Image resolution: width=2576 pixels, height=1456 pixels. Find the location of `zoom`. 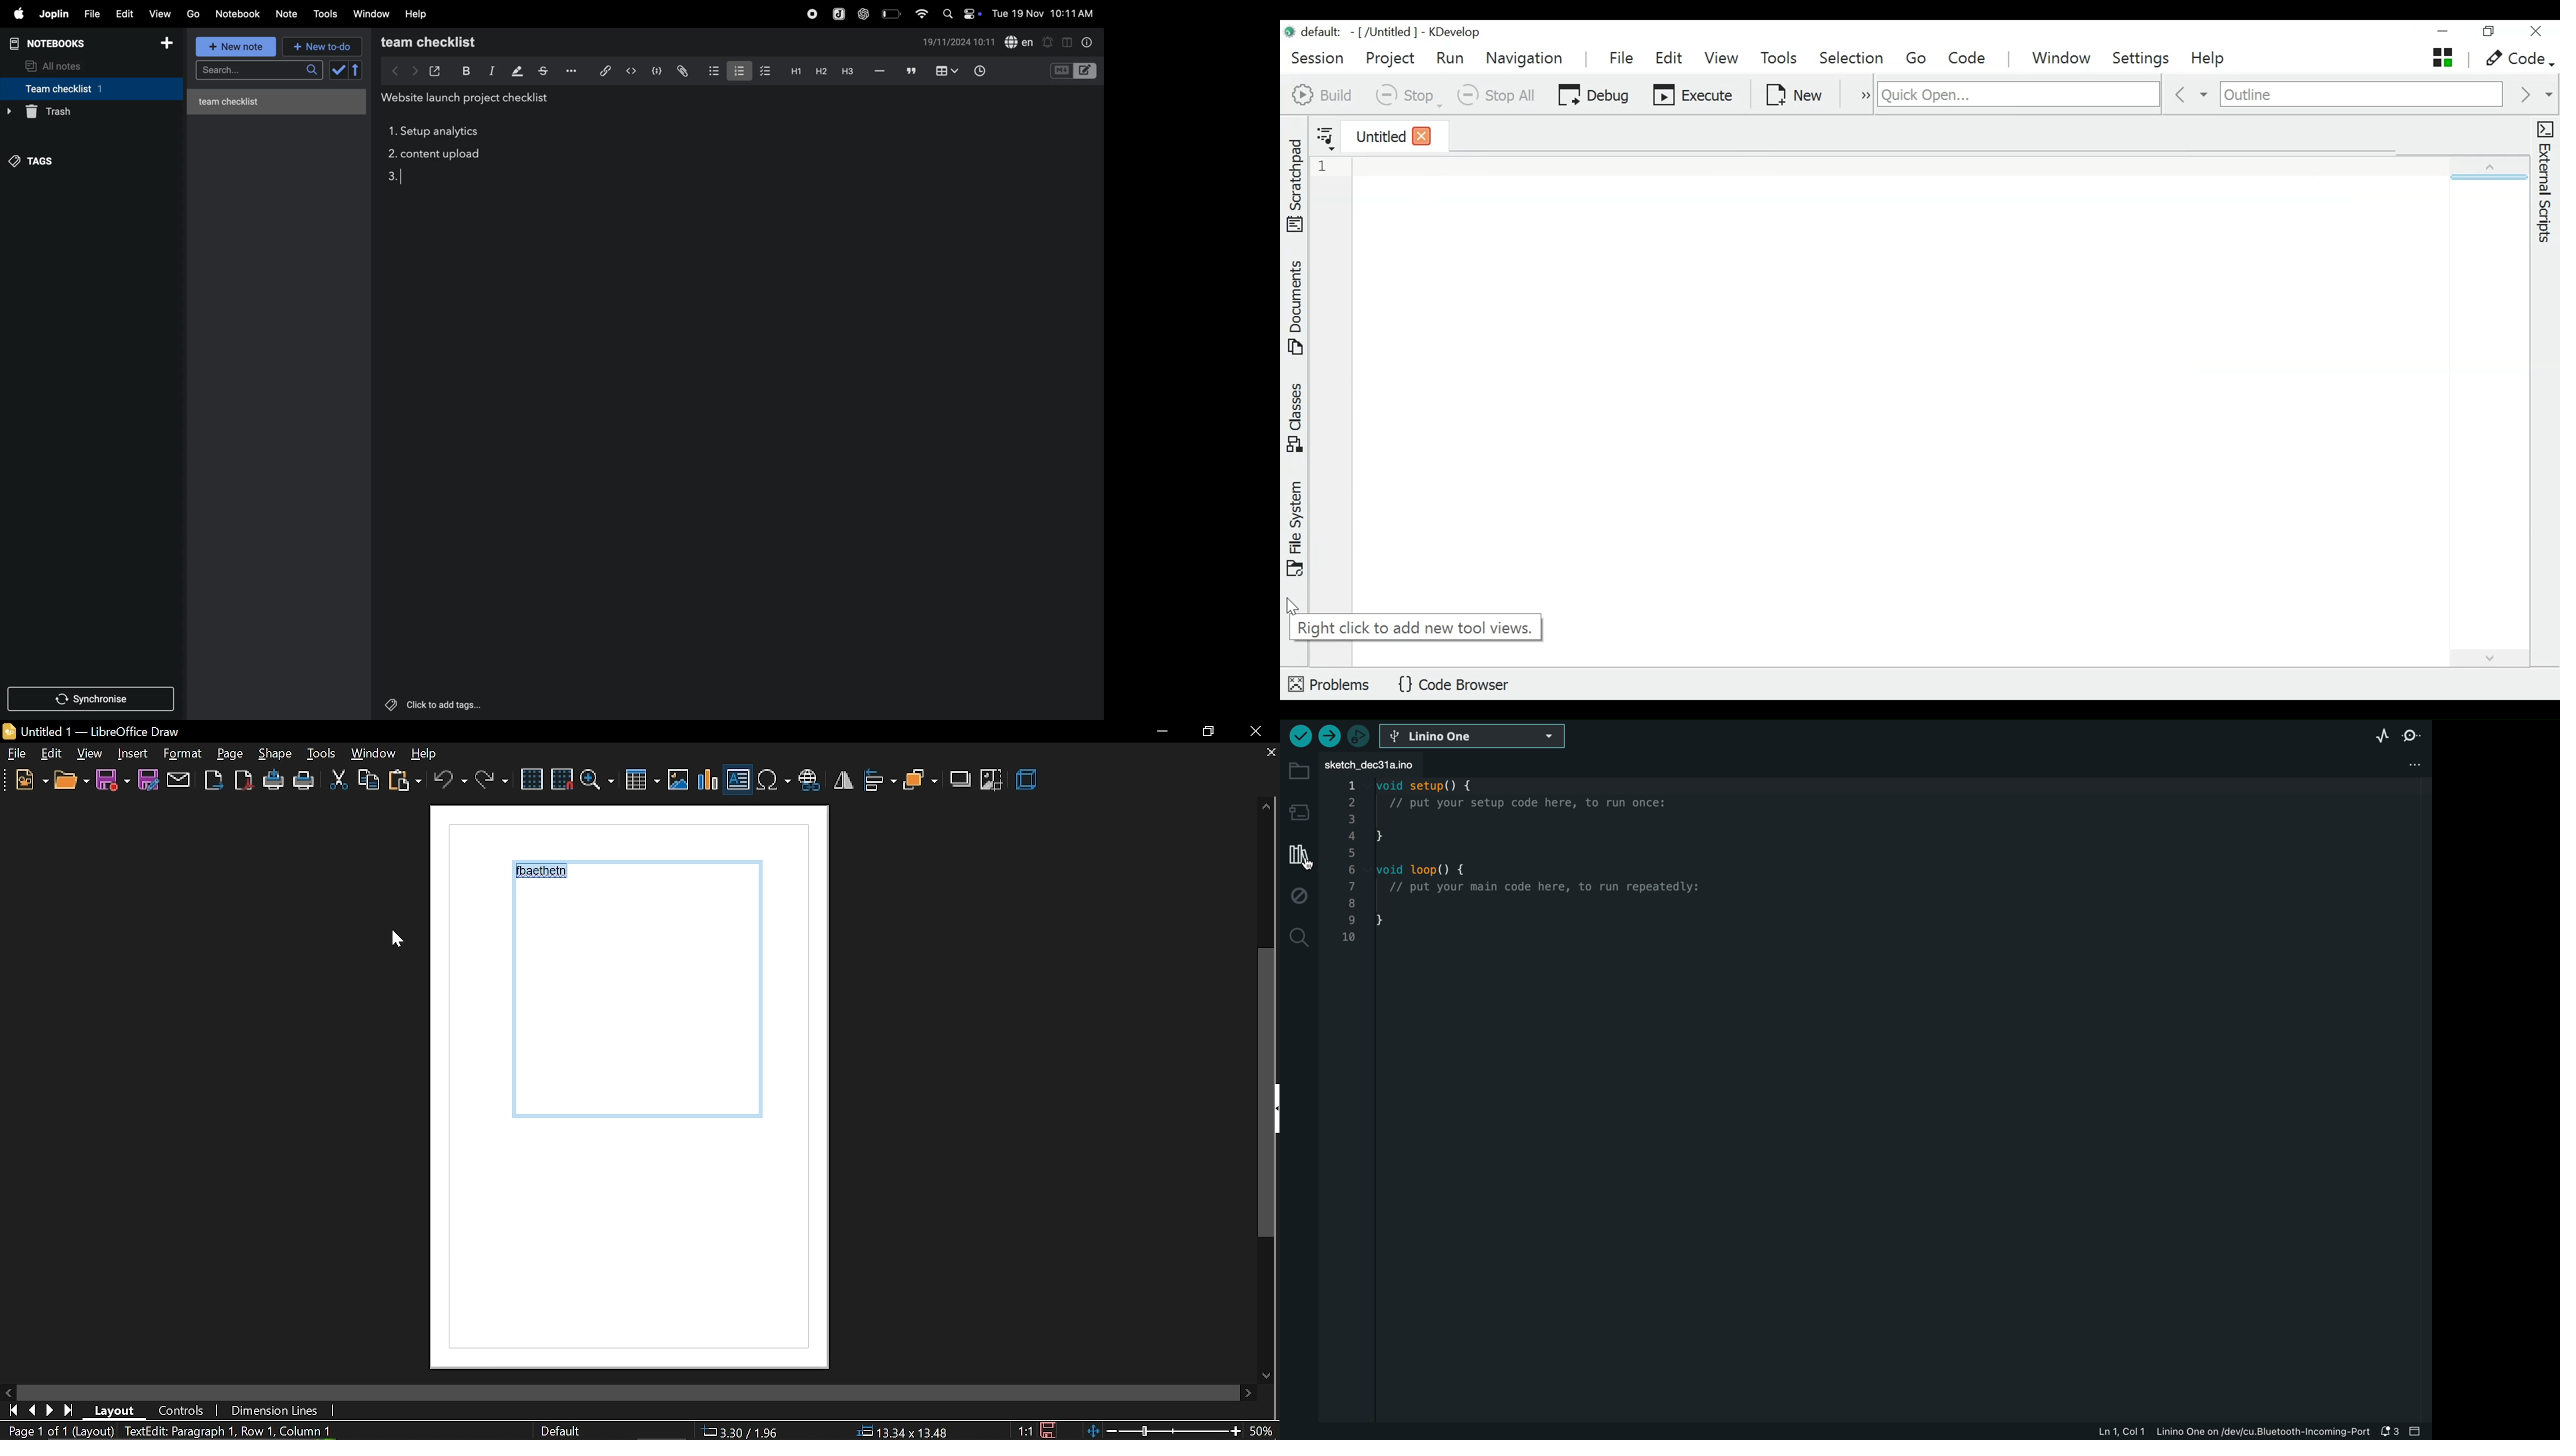

zoom is located at coordinates (598, 779).